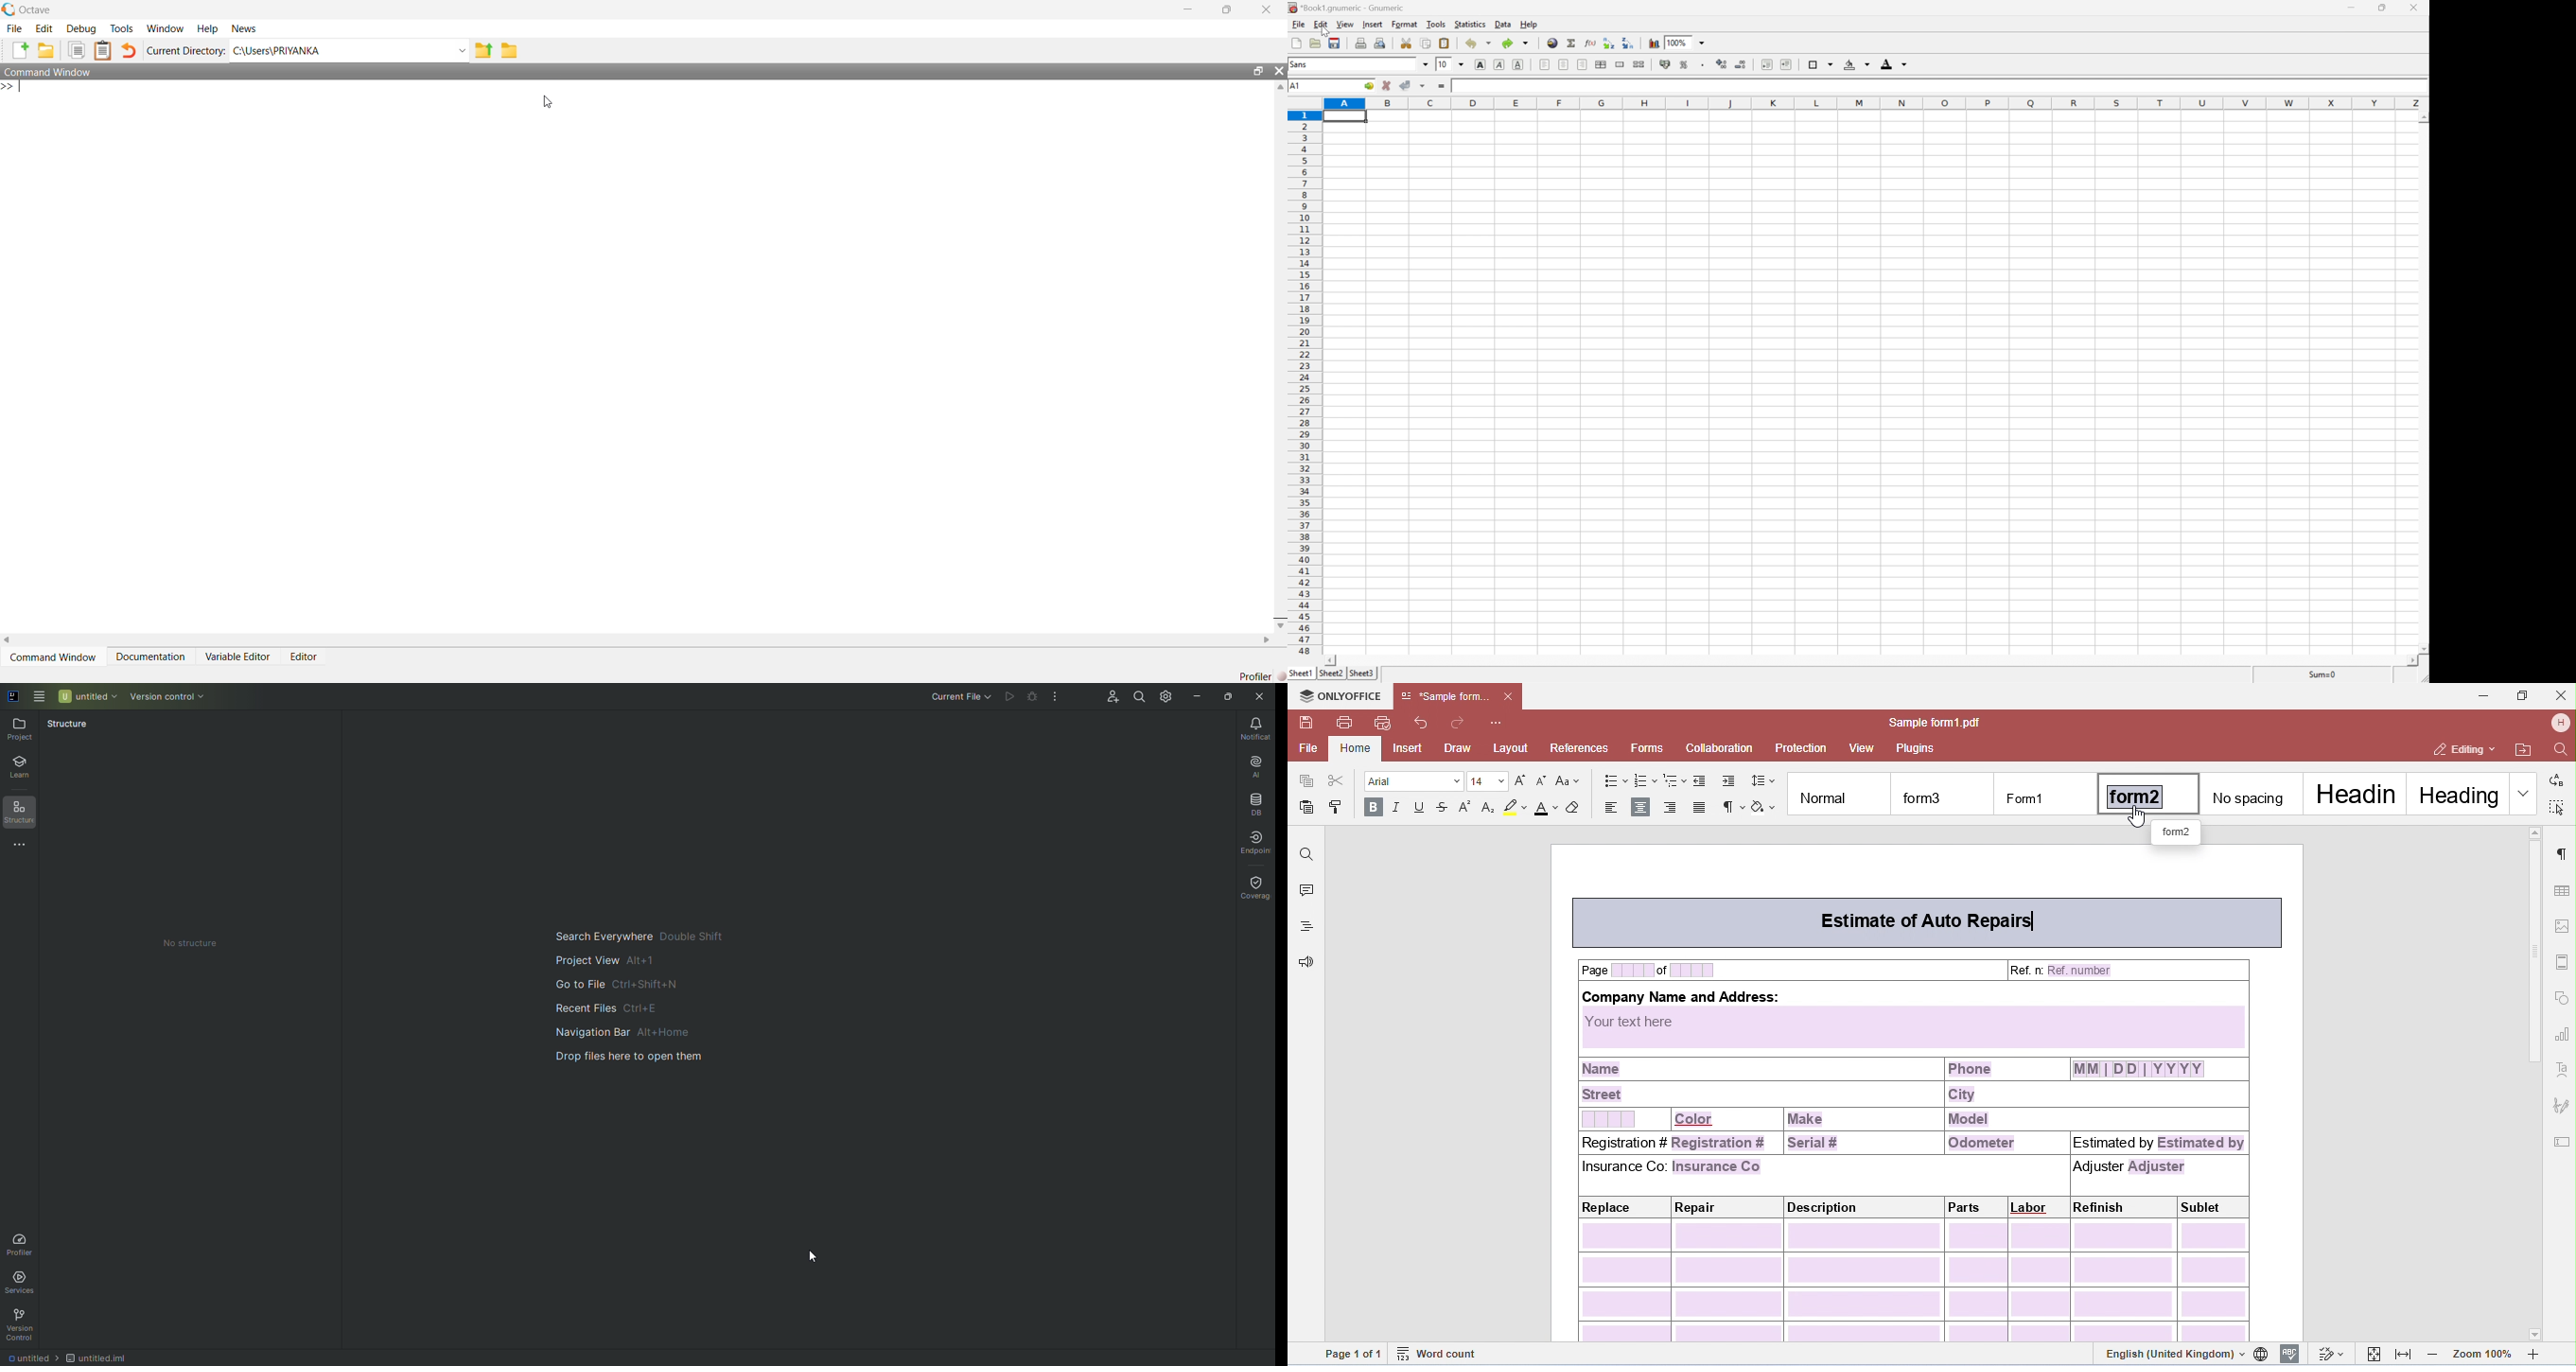 The image size is (2576, 1372). I want to click on Undo, so click(129, 50).